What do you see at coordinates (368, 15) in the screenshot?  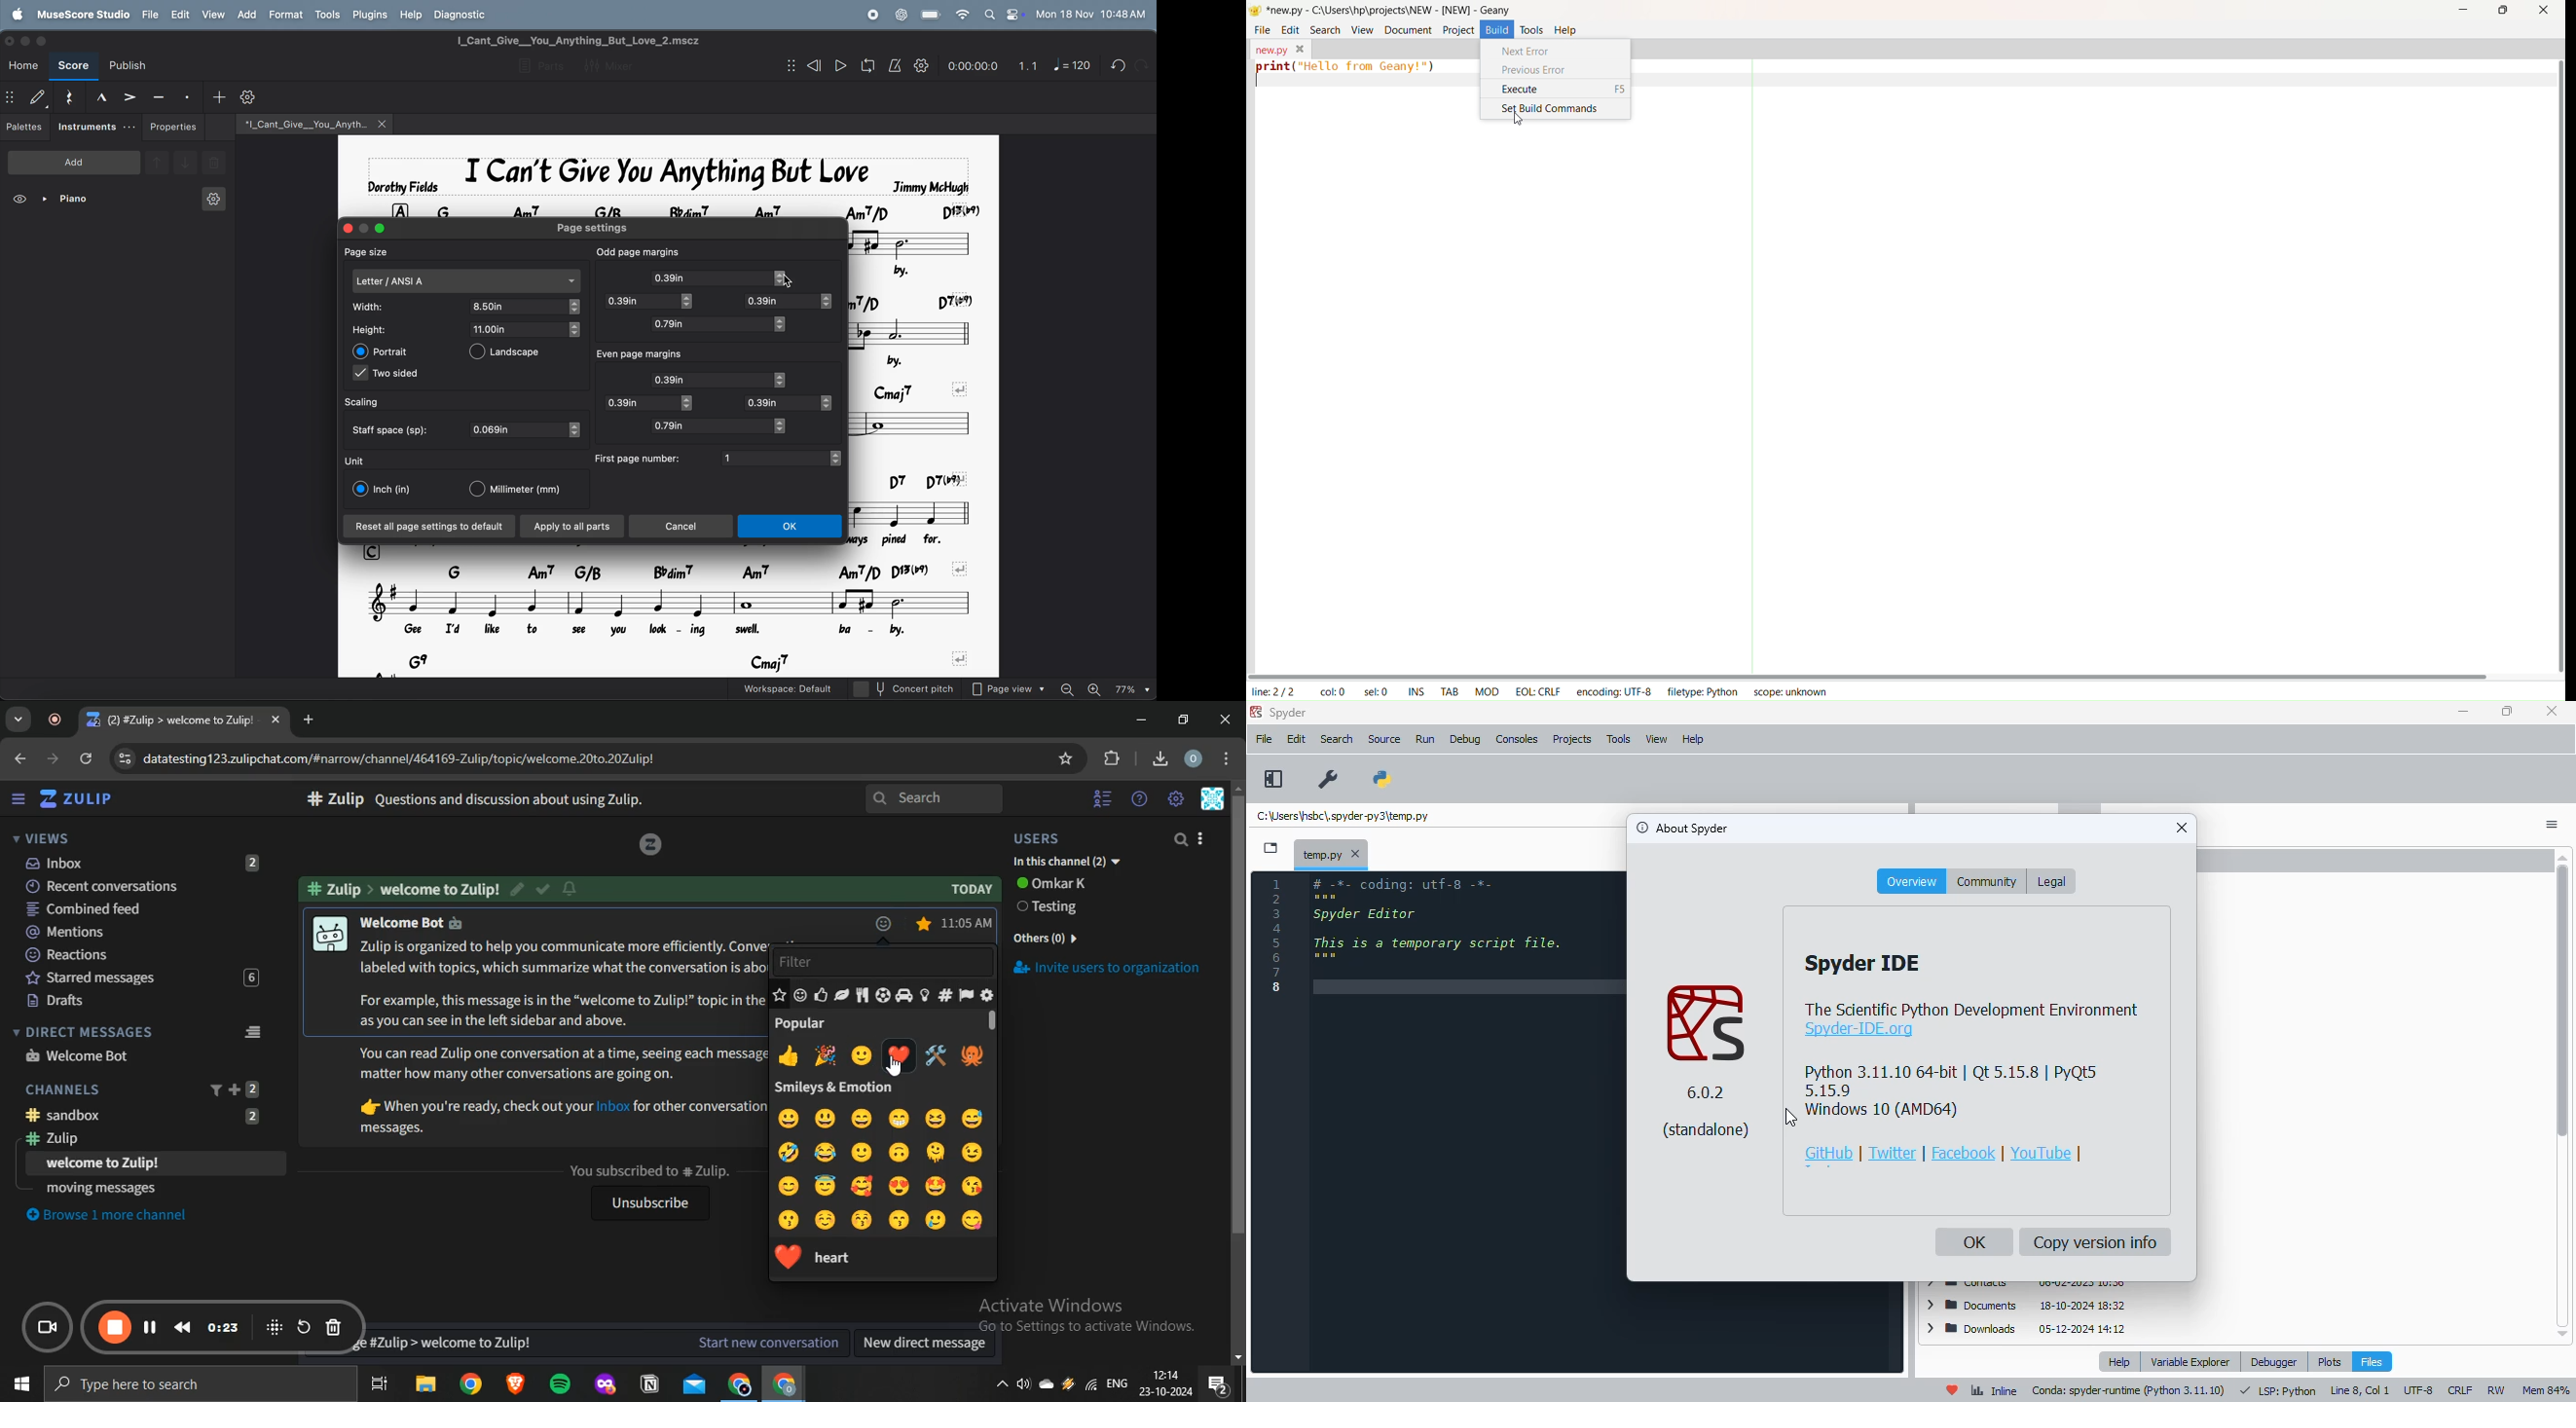 I see `plugins` at bounding box center [368, 15].